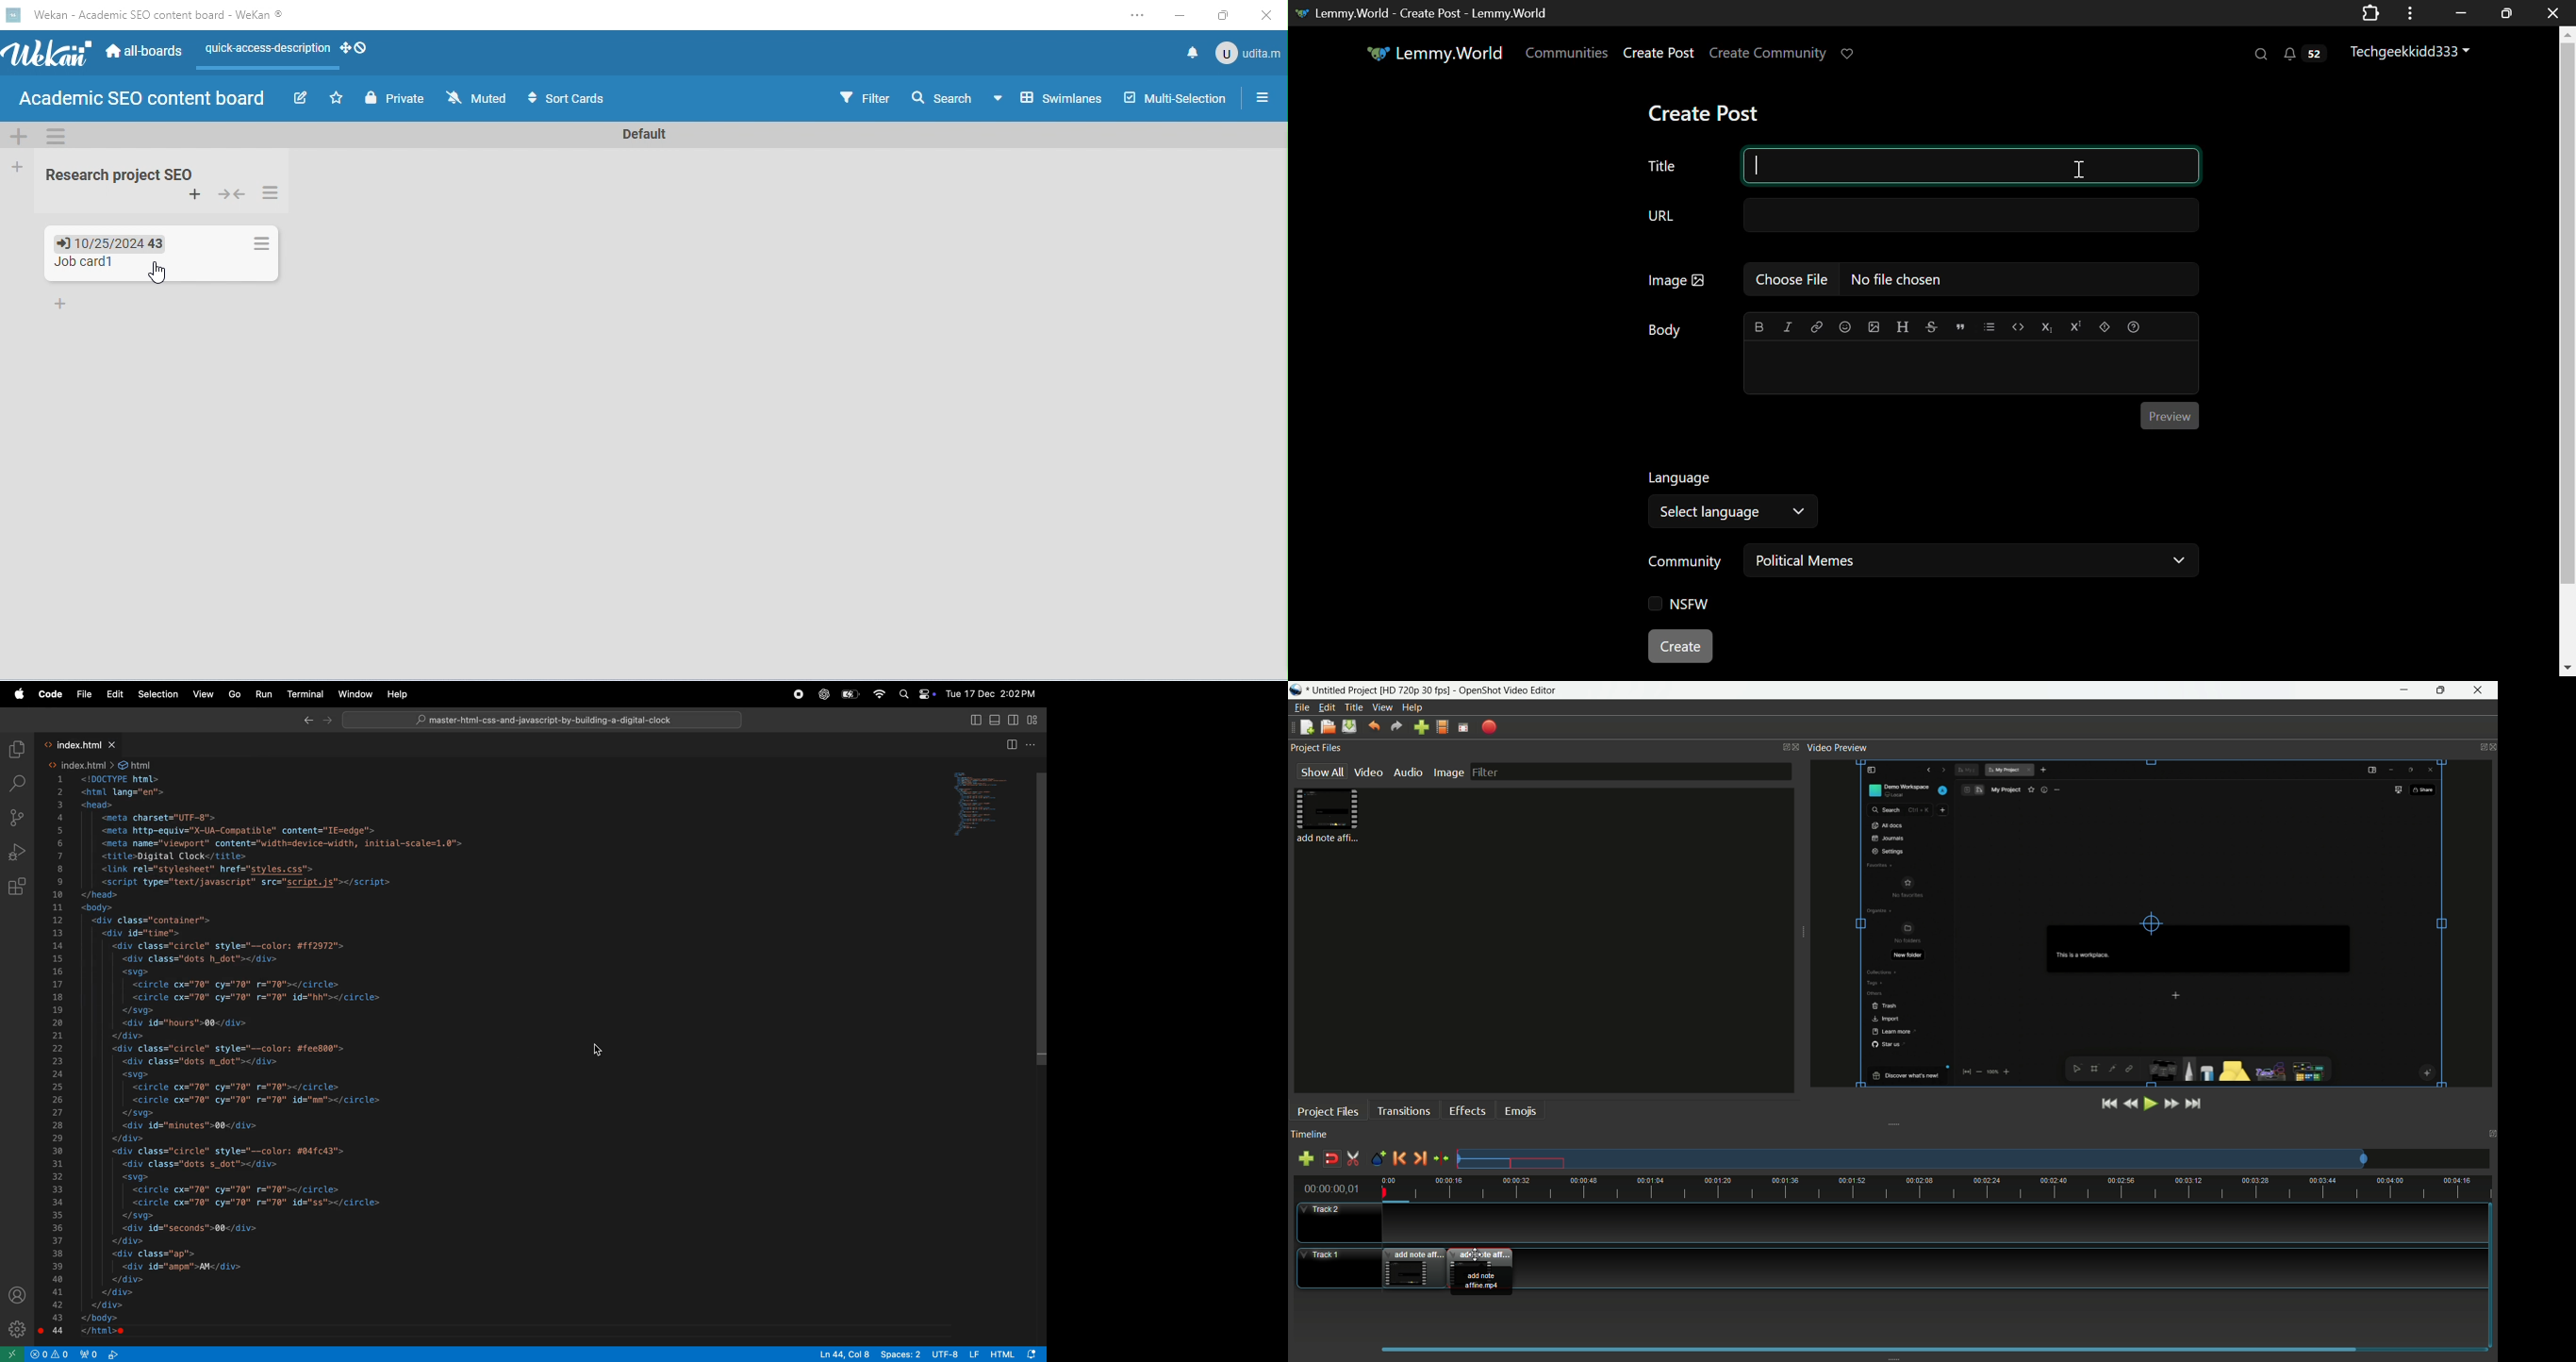 The width and height of the screenshot is (2576, 1372). I want to click on view port, so click(113, 1353).